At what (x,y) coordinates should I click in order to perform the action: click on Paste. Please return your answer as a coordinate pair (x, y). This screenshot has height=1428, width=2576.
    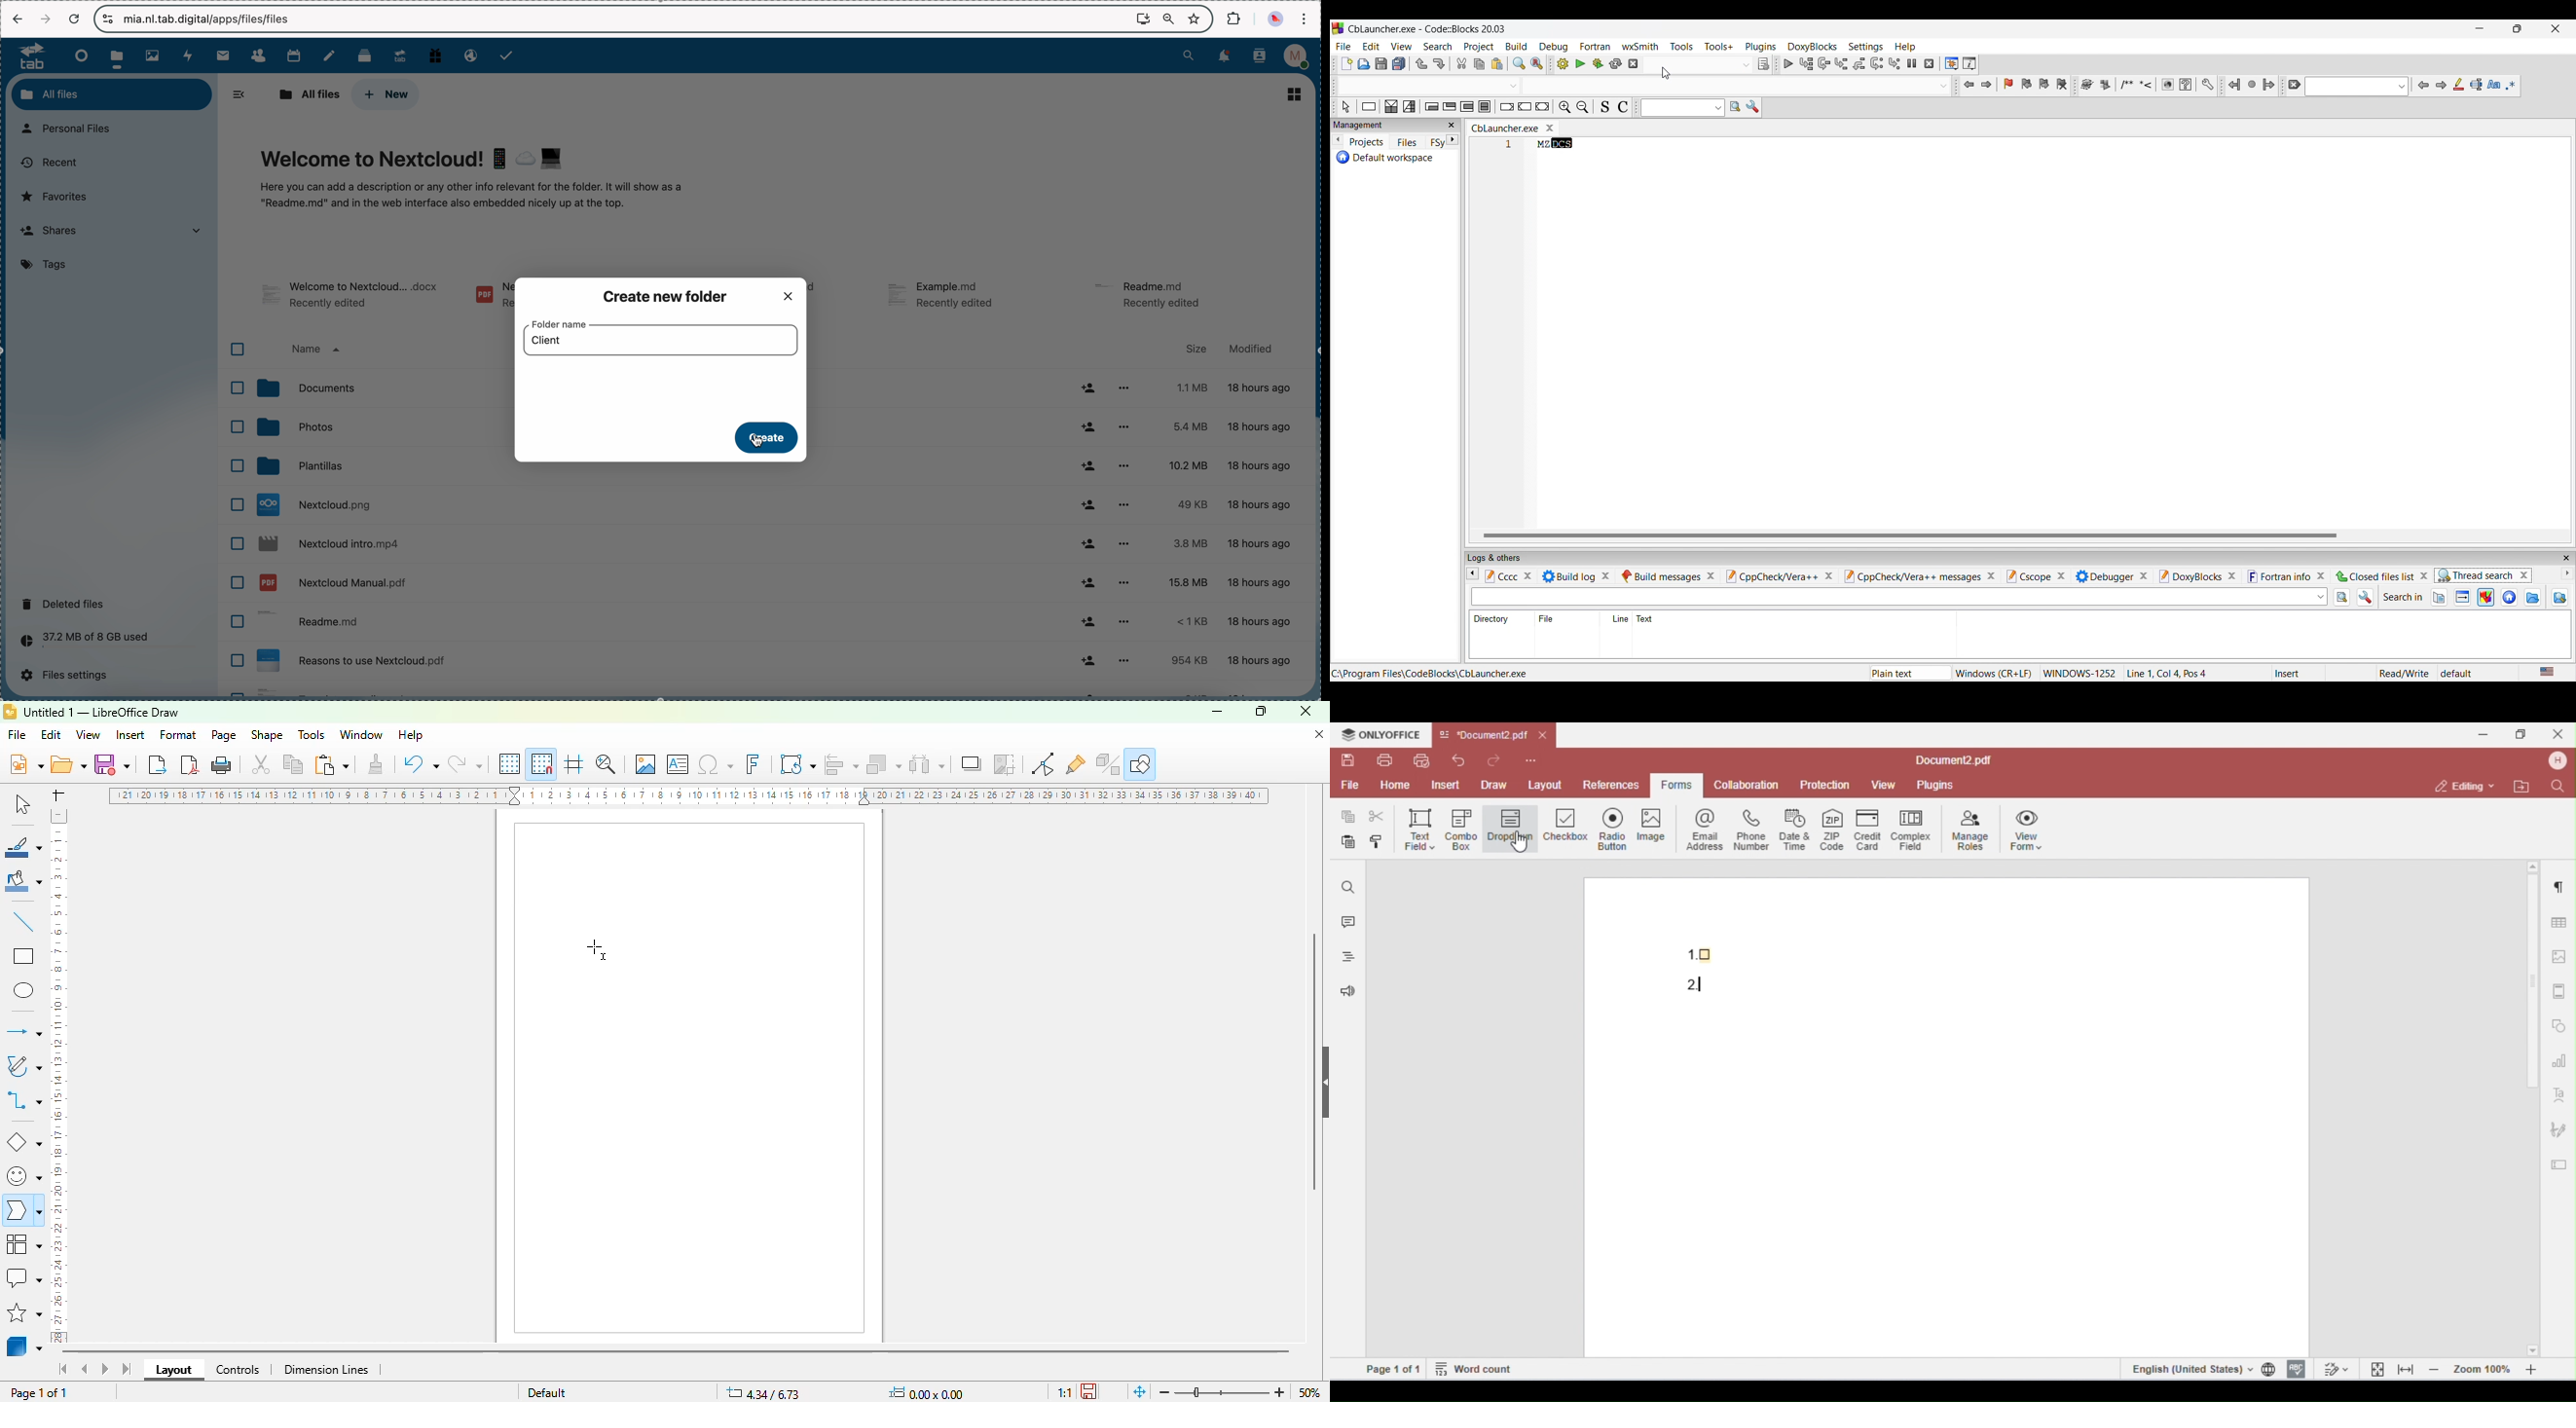
    Looking at the image, I should click on (1497, 64).